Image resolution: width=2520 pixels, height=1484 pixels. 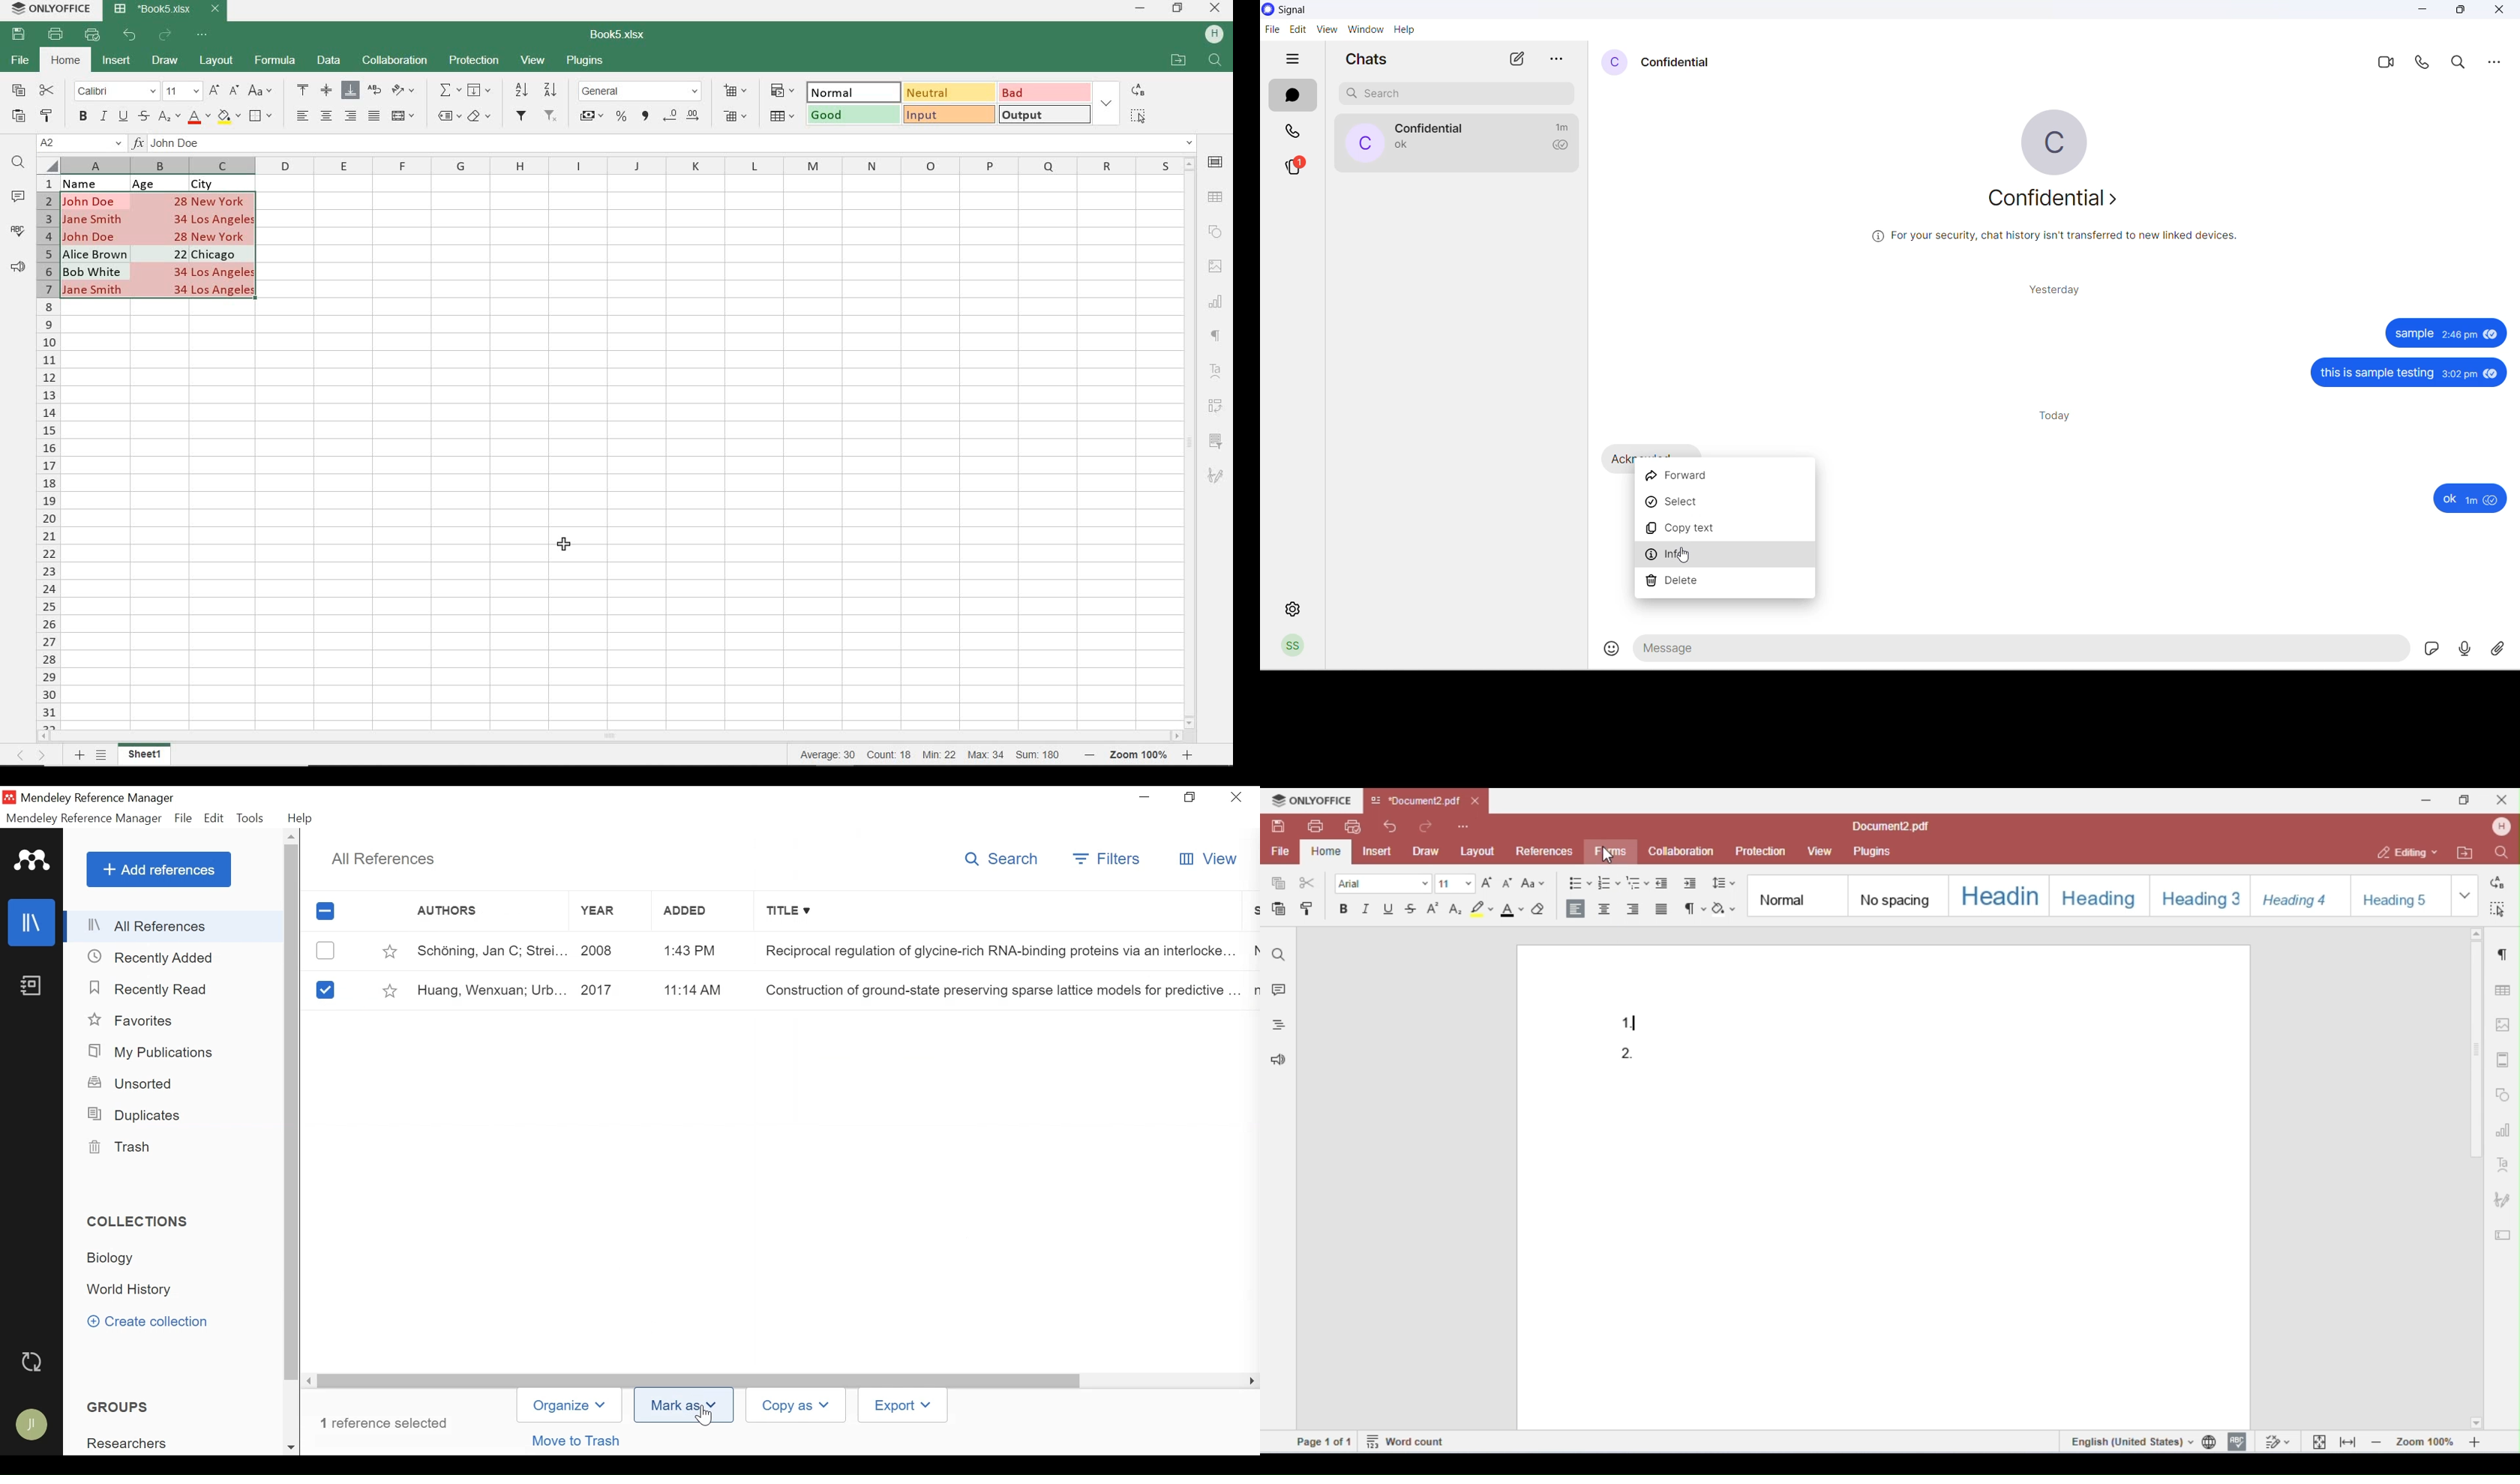 I want to click on Sync, so click(x=34, y=1363).